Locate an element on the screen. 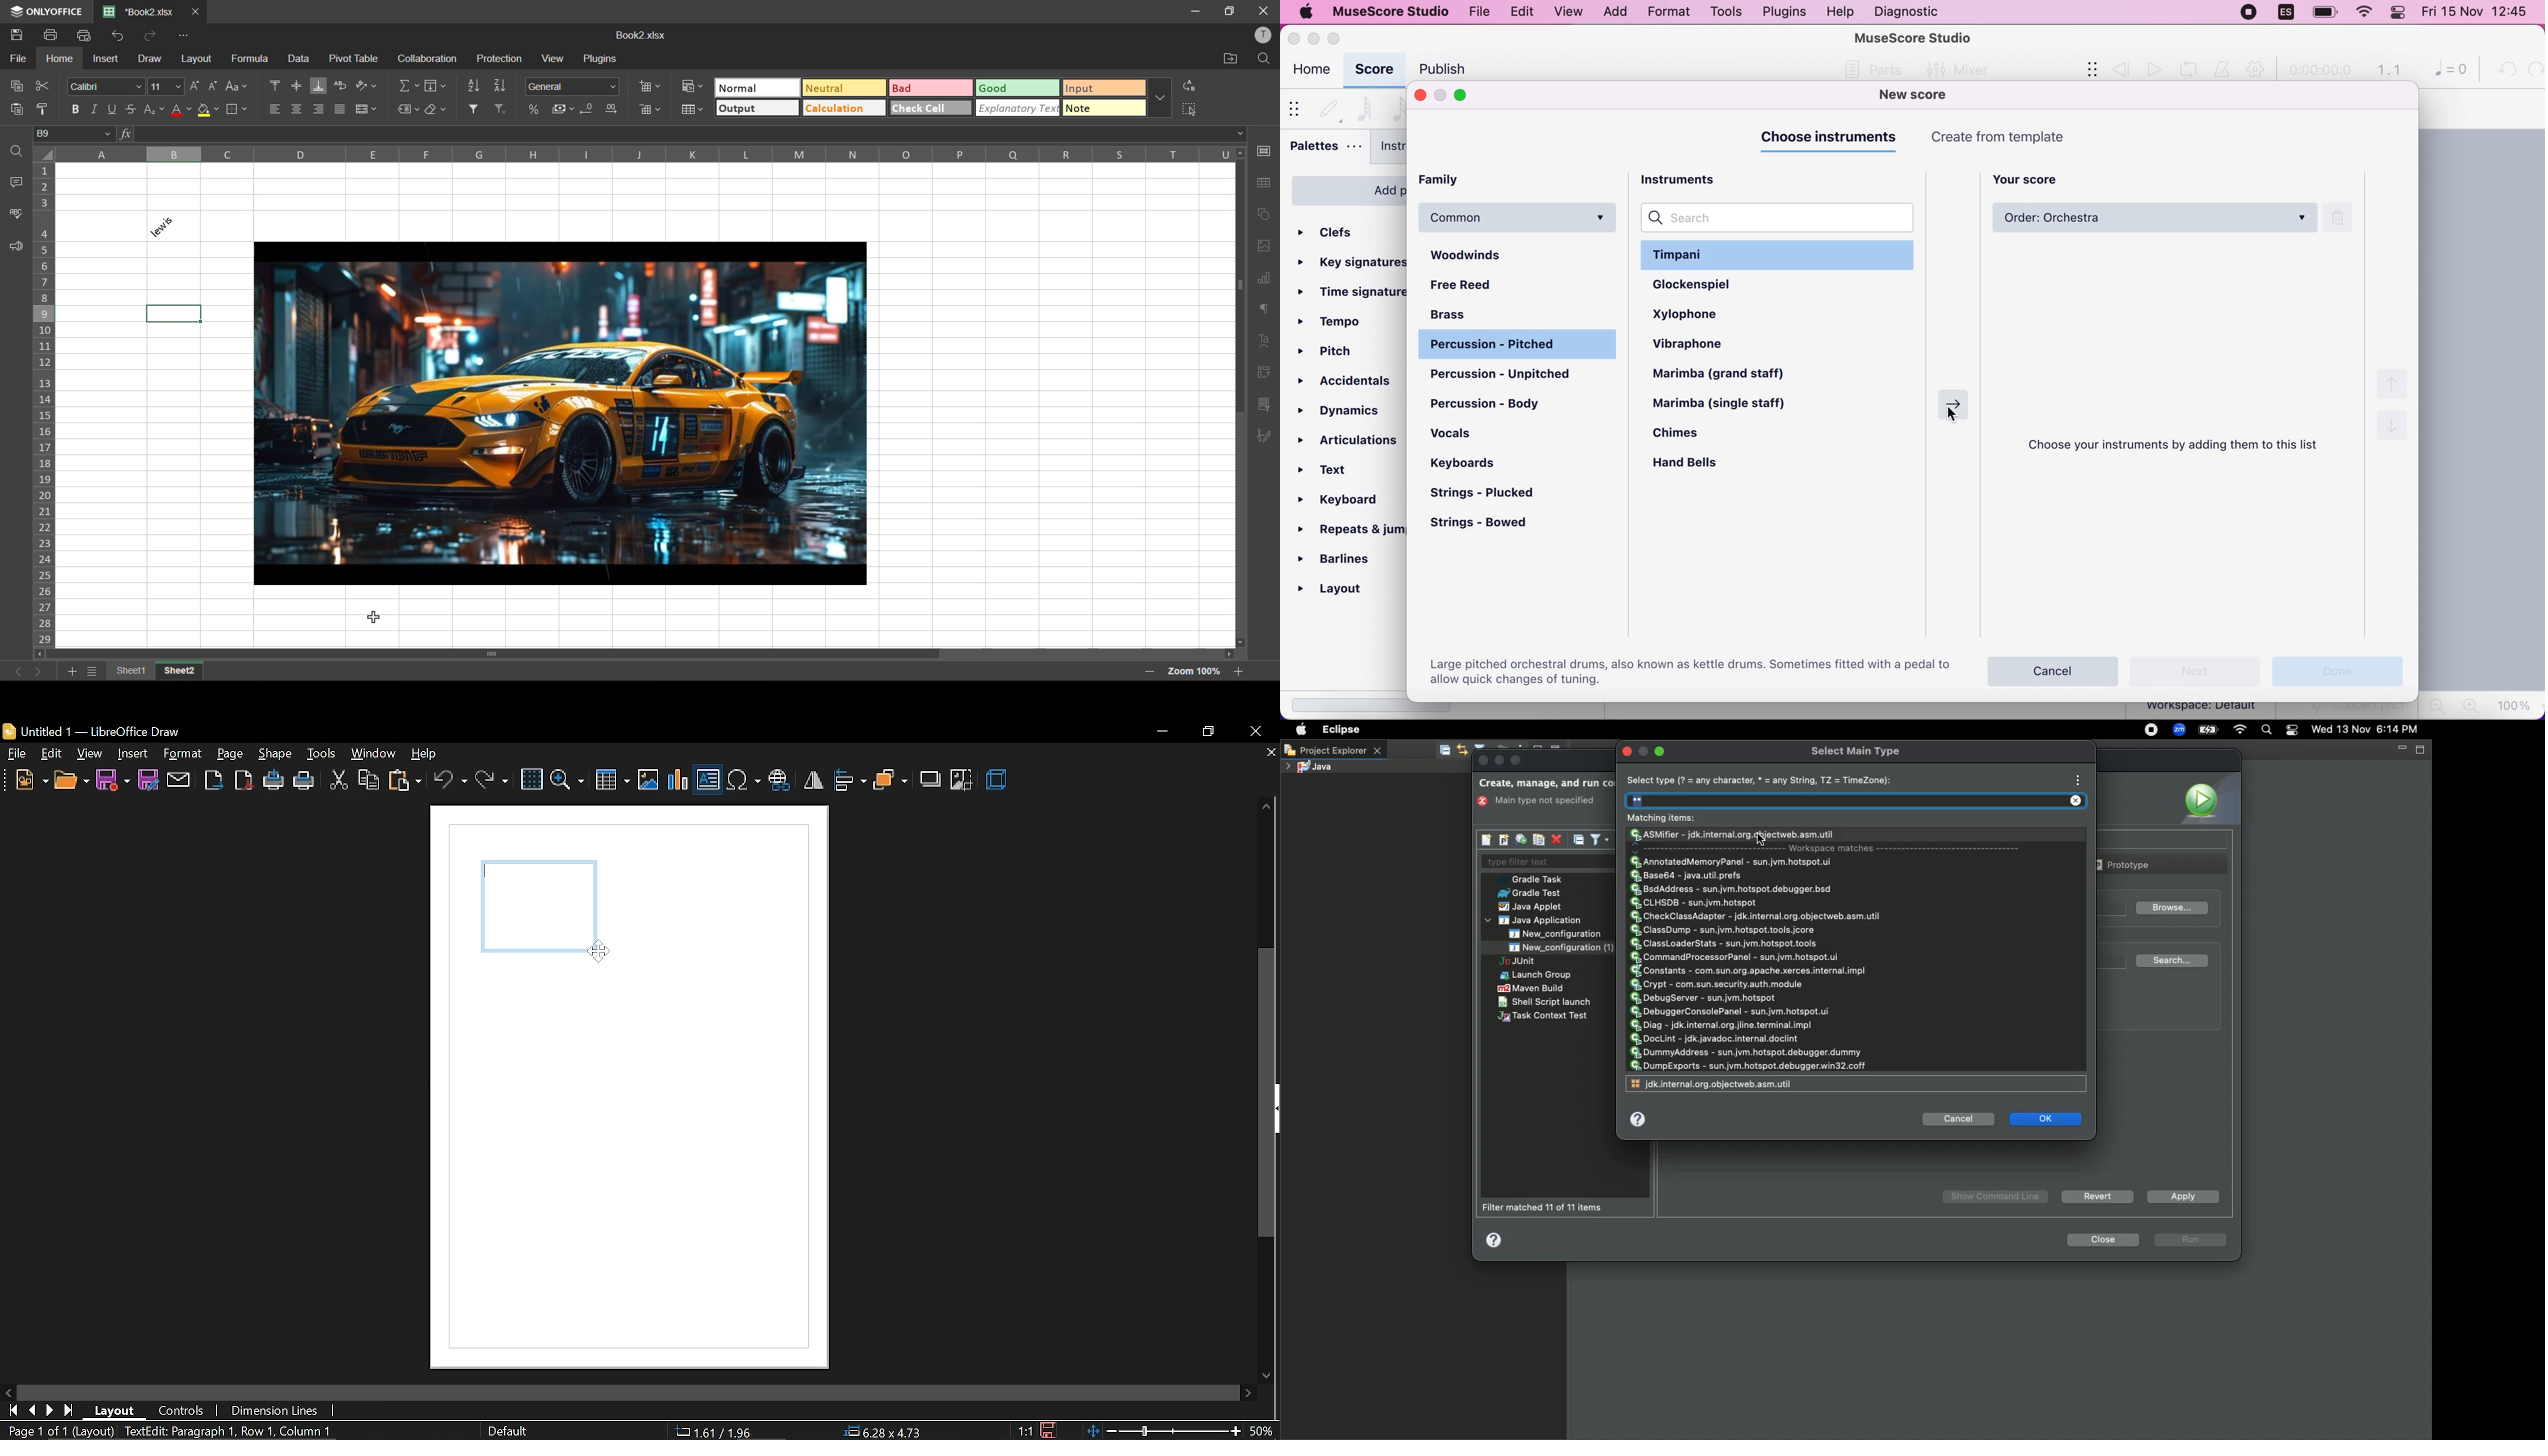 Image resolution: width=2548 pixels, height=1456 pixels. musescore studio is located at coordinates (1392, 11).